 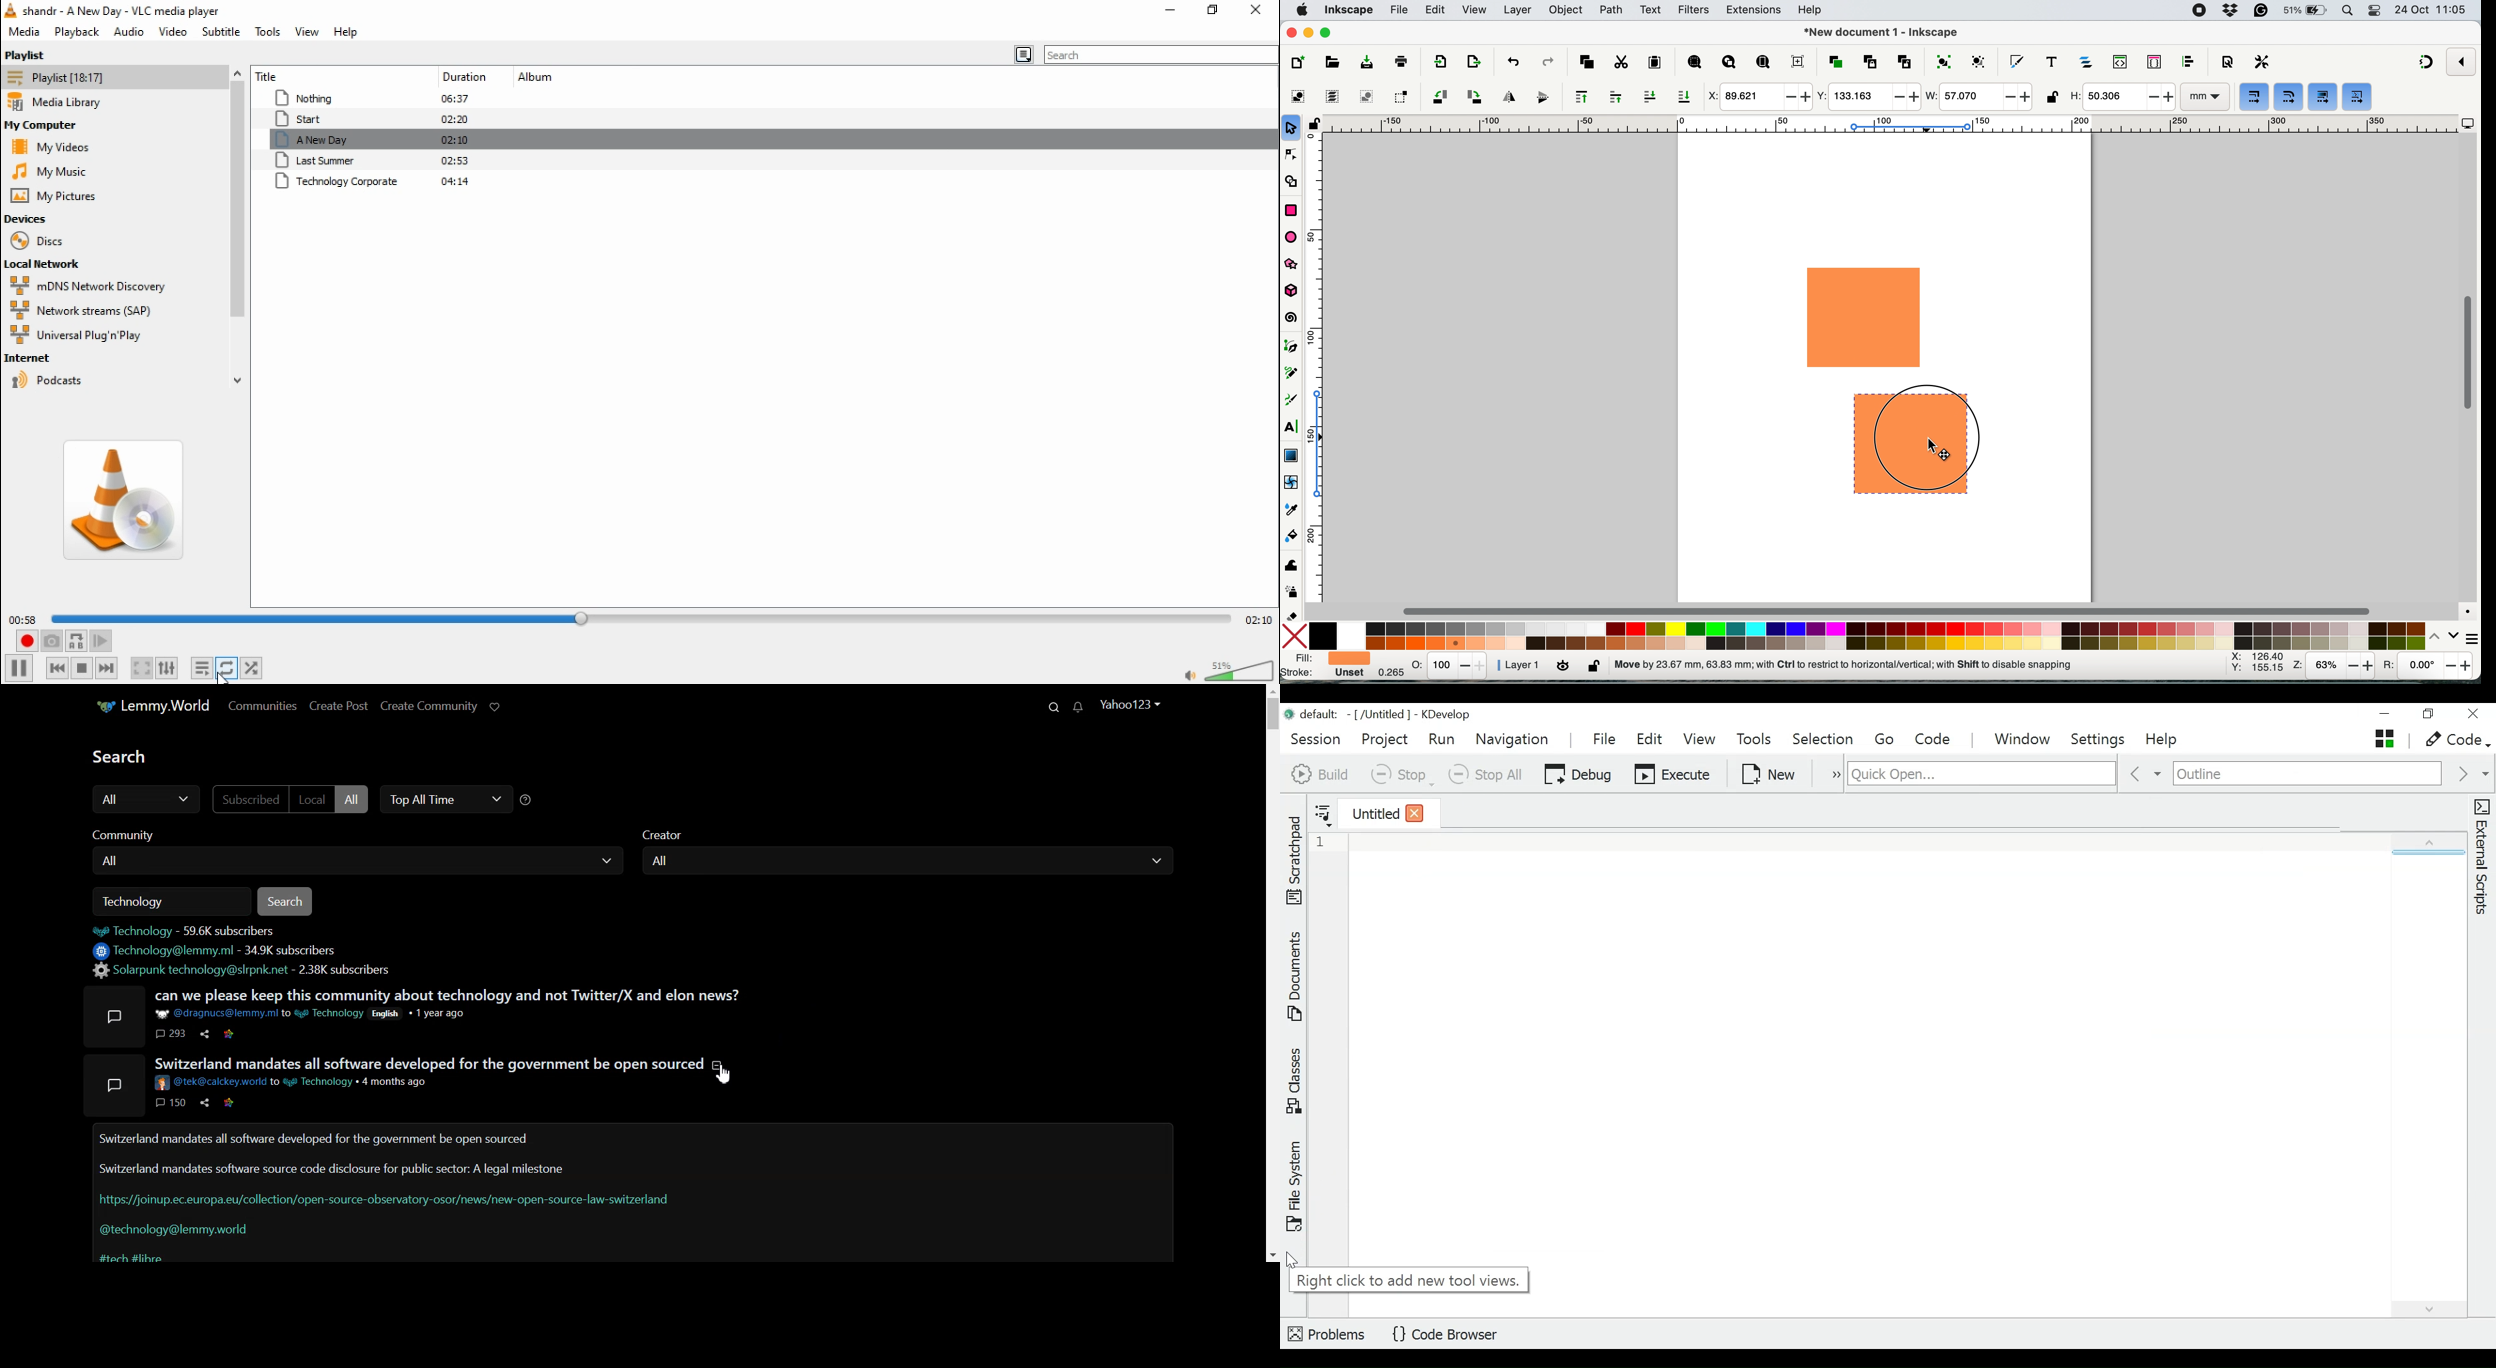 What do you see at coordinates (1324, 666) in the screenshot?
I see `fill and stroke` at bounding box center [1324, 666].